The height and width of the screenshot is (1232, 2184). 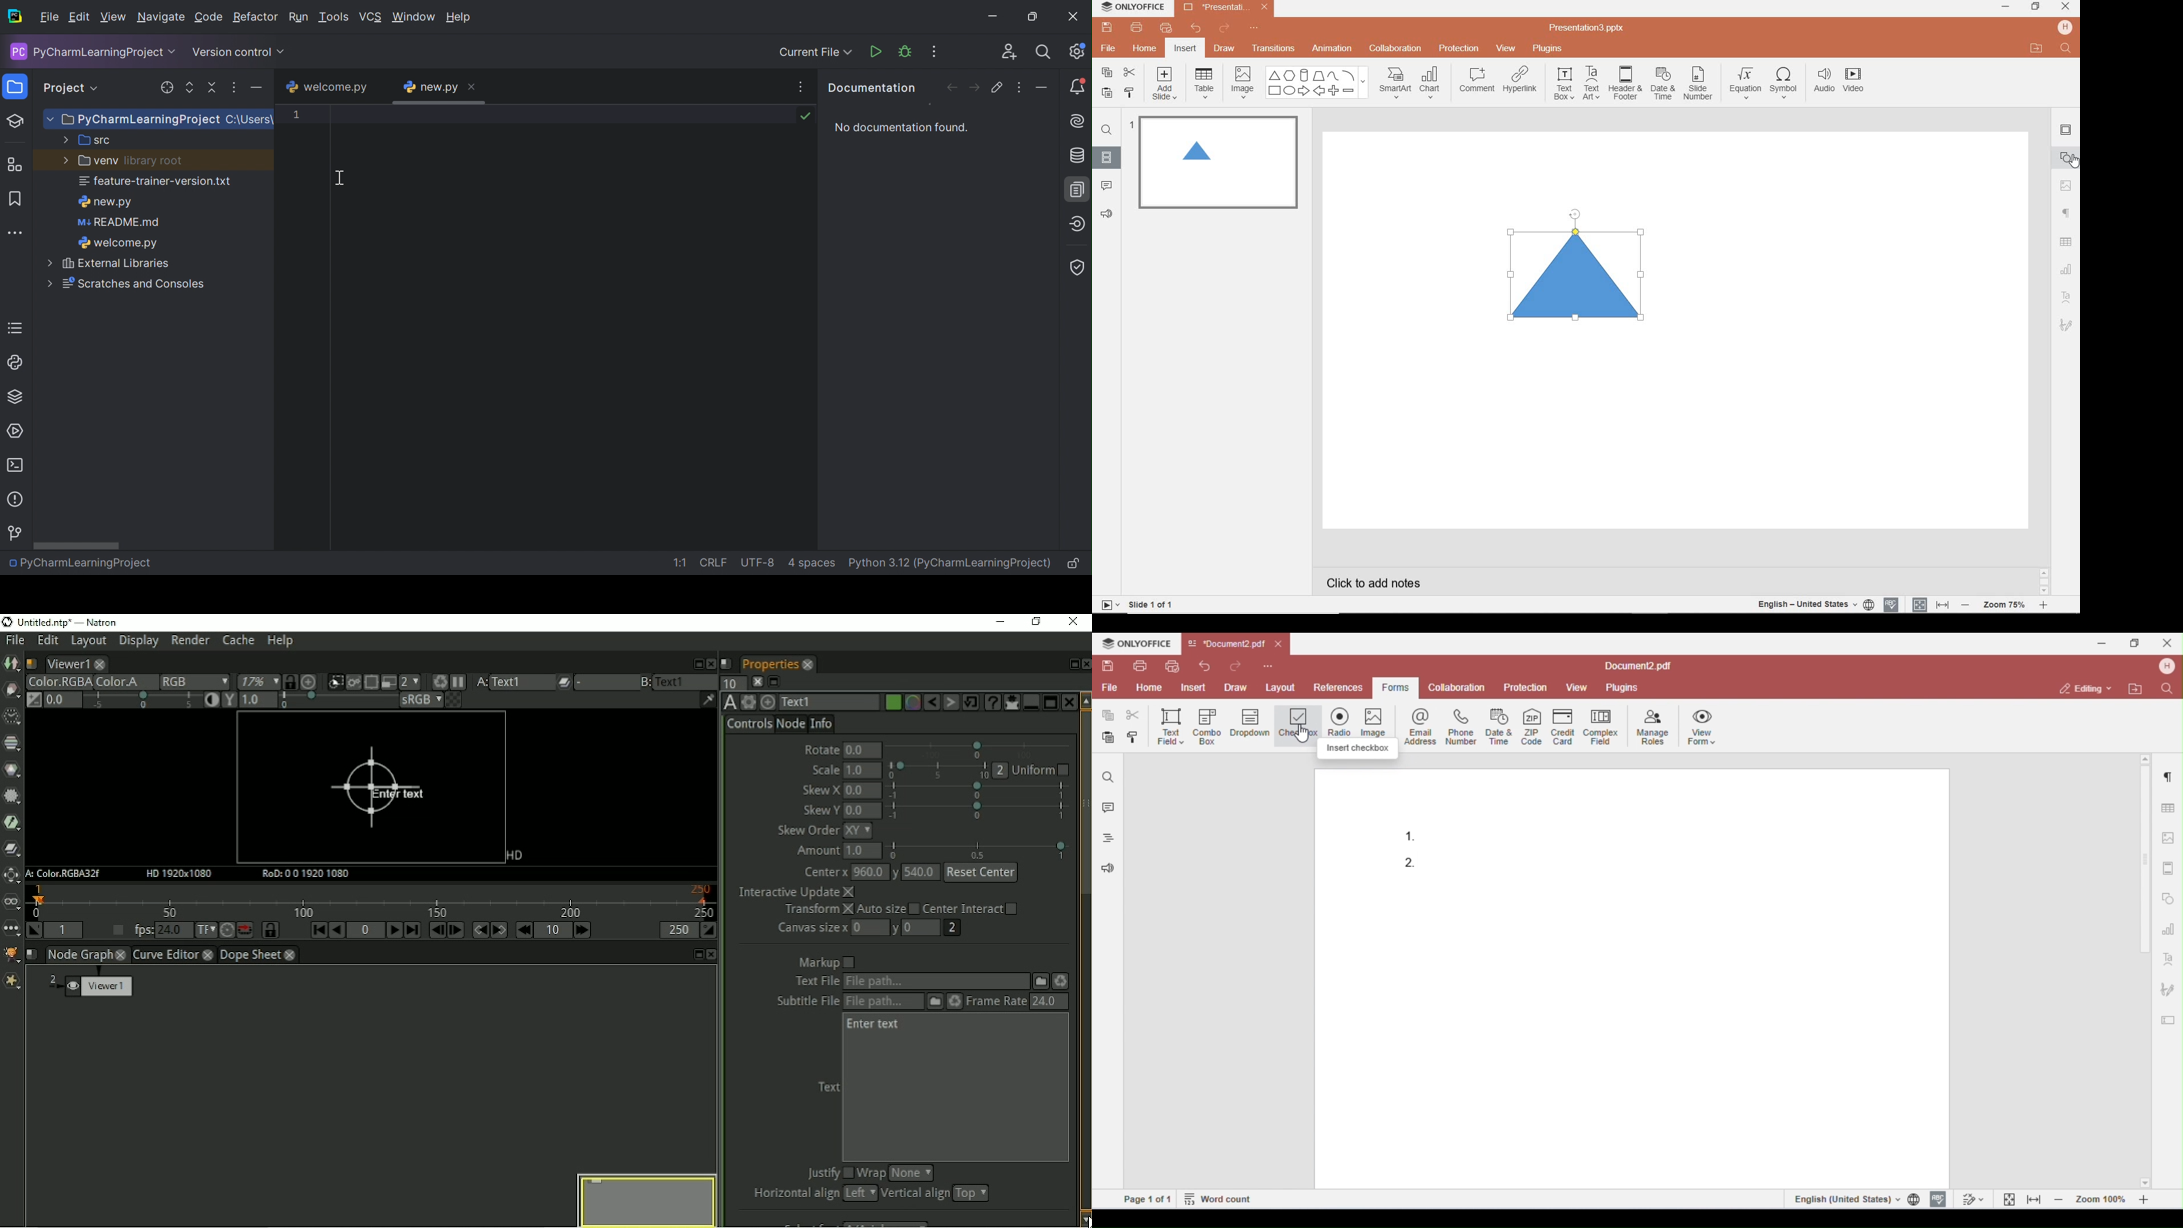 What do you see at coordinates (1520, 83) in the screenshot?
I see `HYPERLINK` at bounding box center [1520, 83].